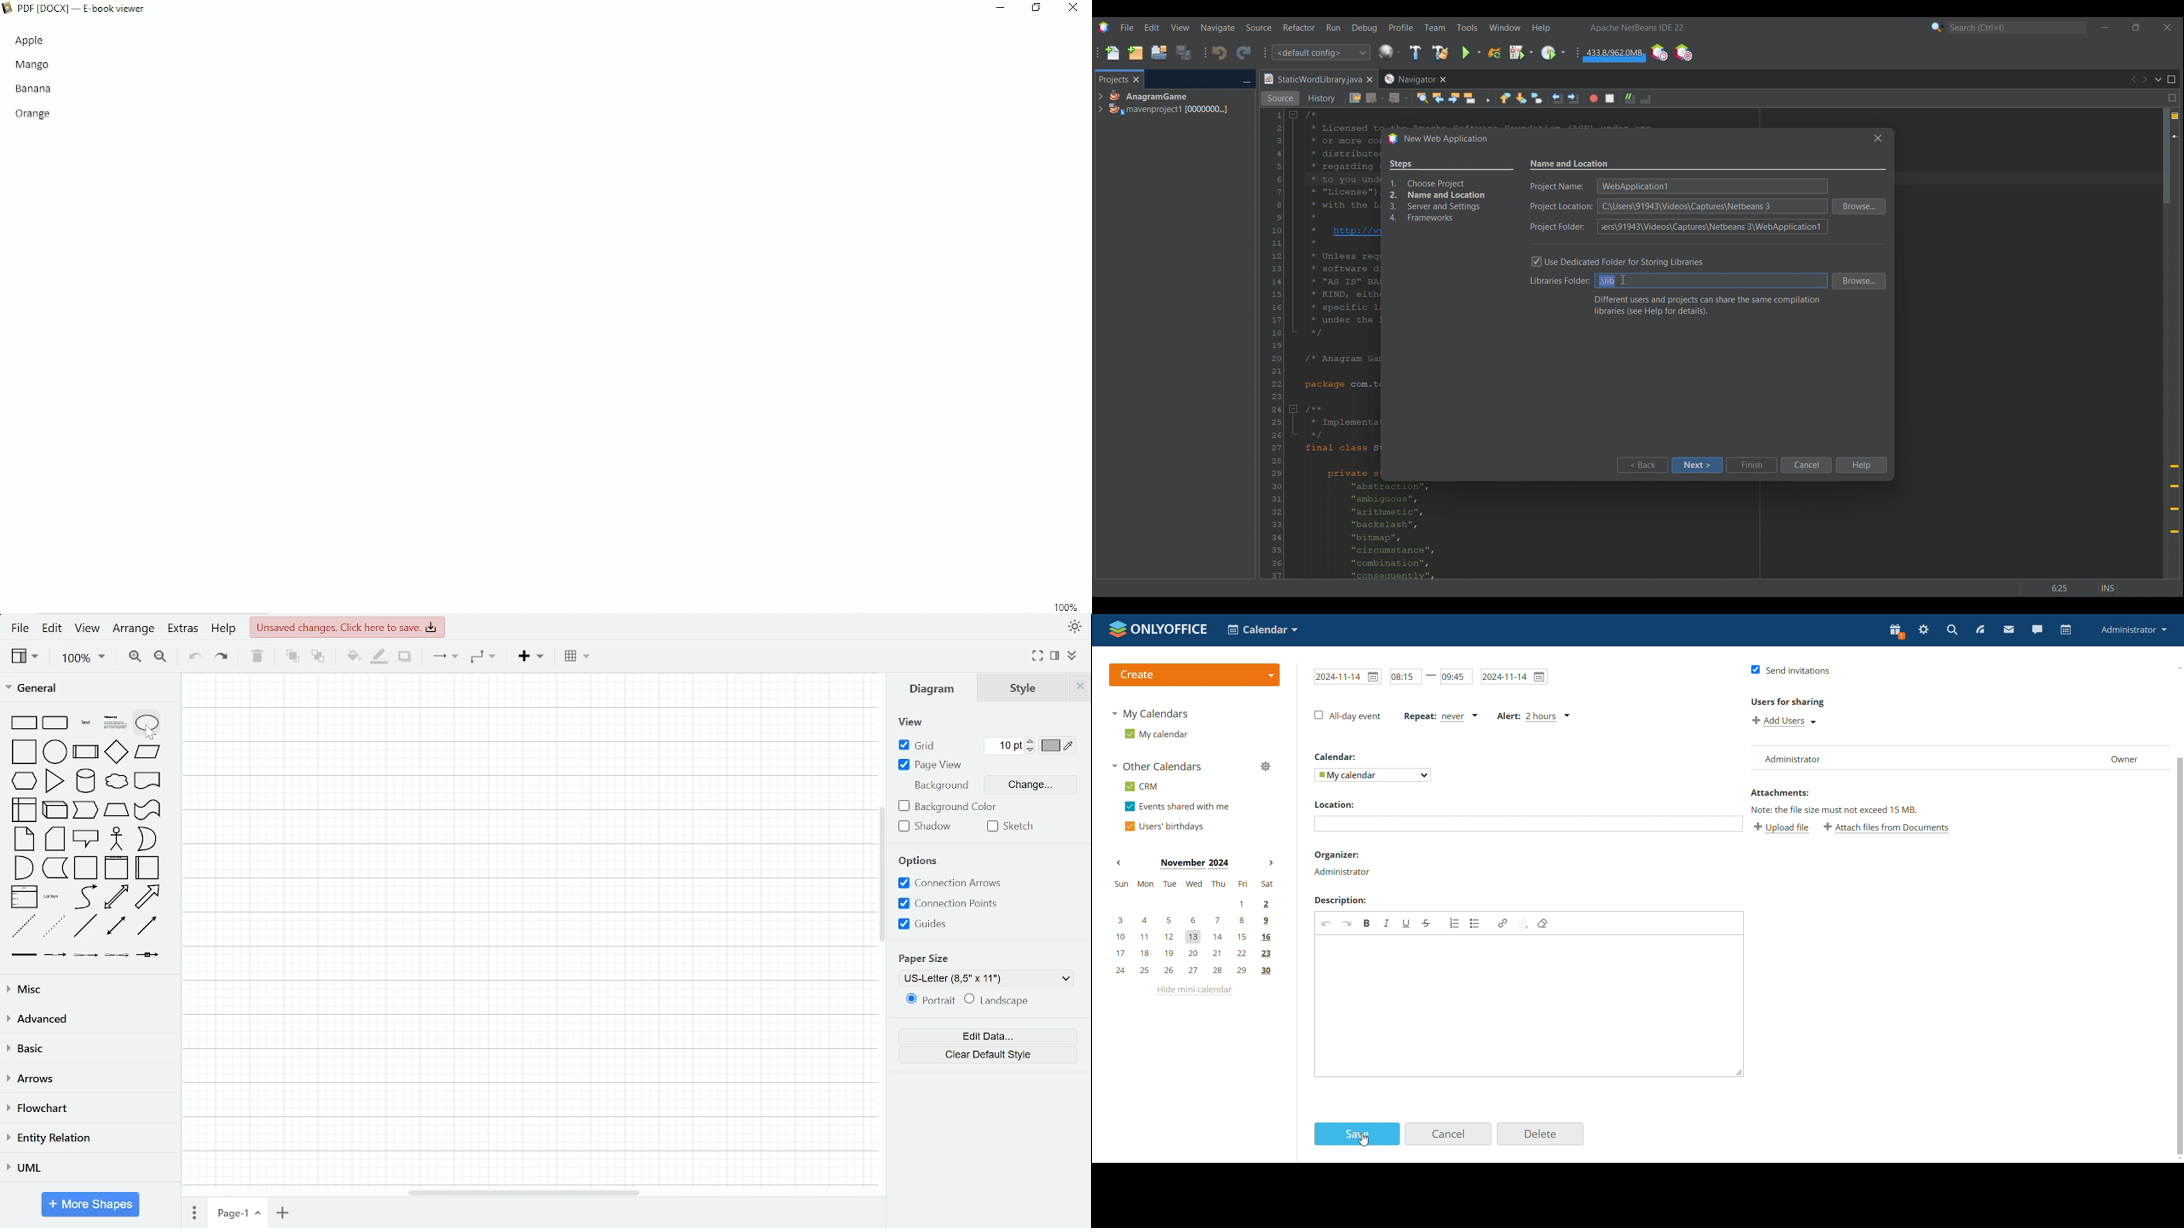 The width and height of the screenshot is (2184, 1232). What do you see at coordinates (1163, 826) in the screenshot?
I see `users' birthdays` at bounding box center [1163, 826].